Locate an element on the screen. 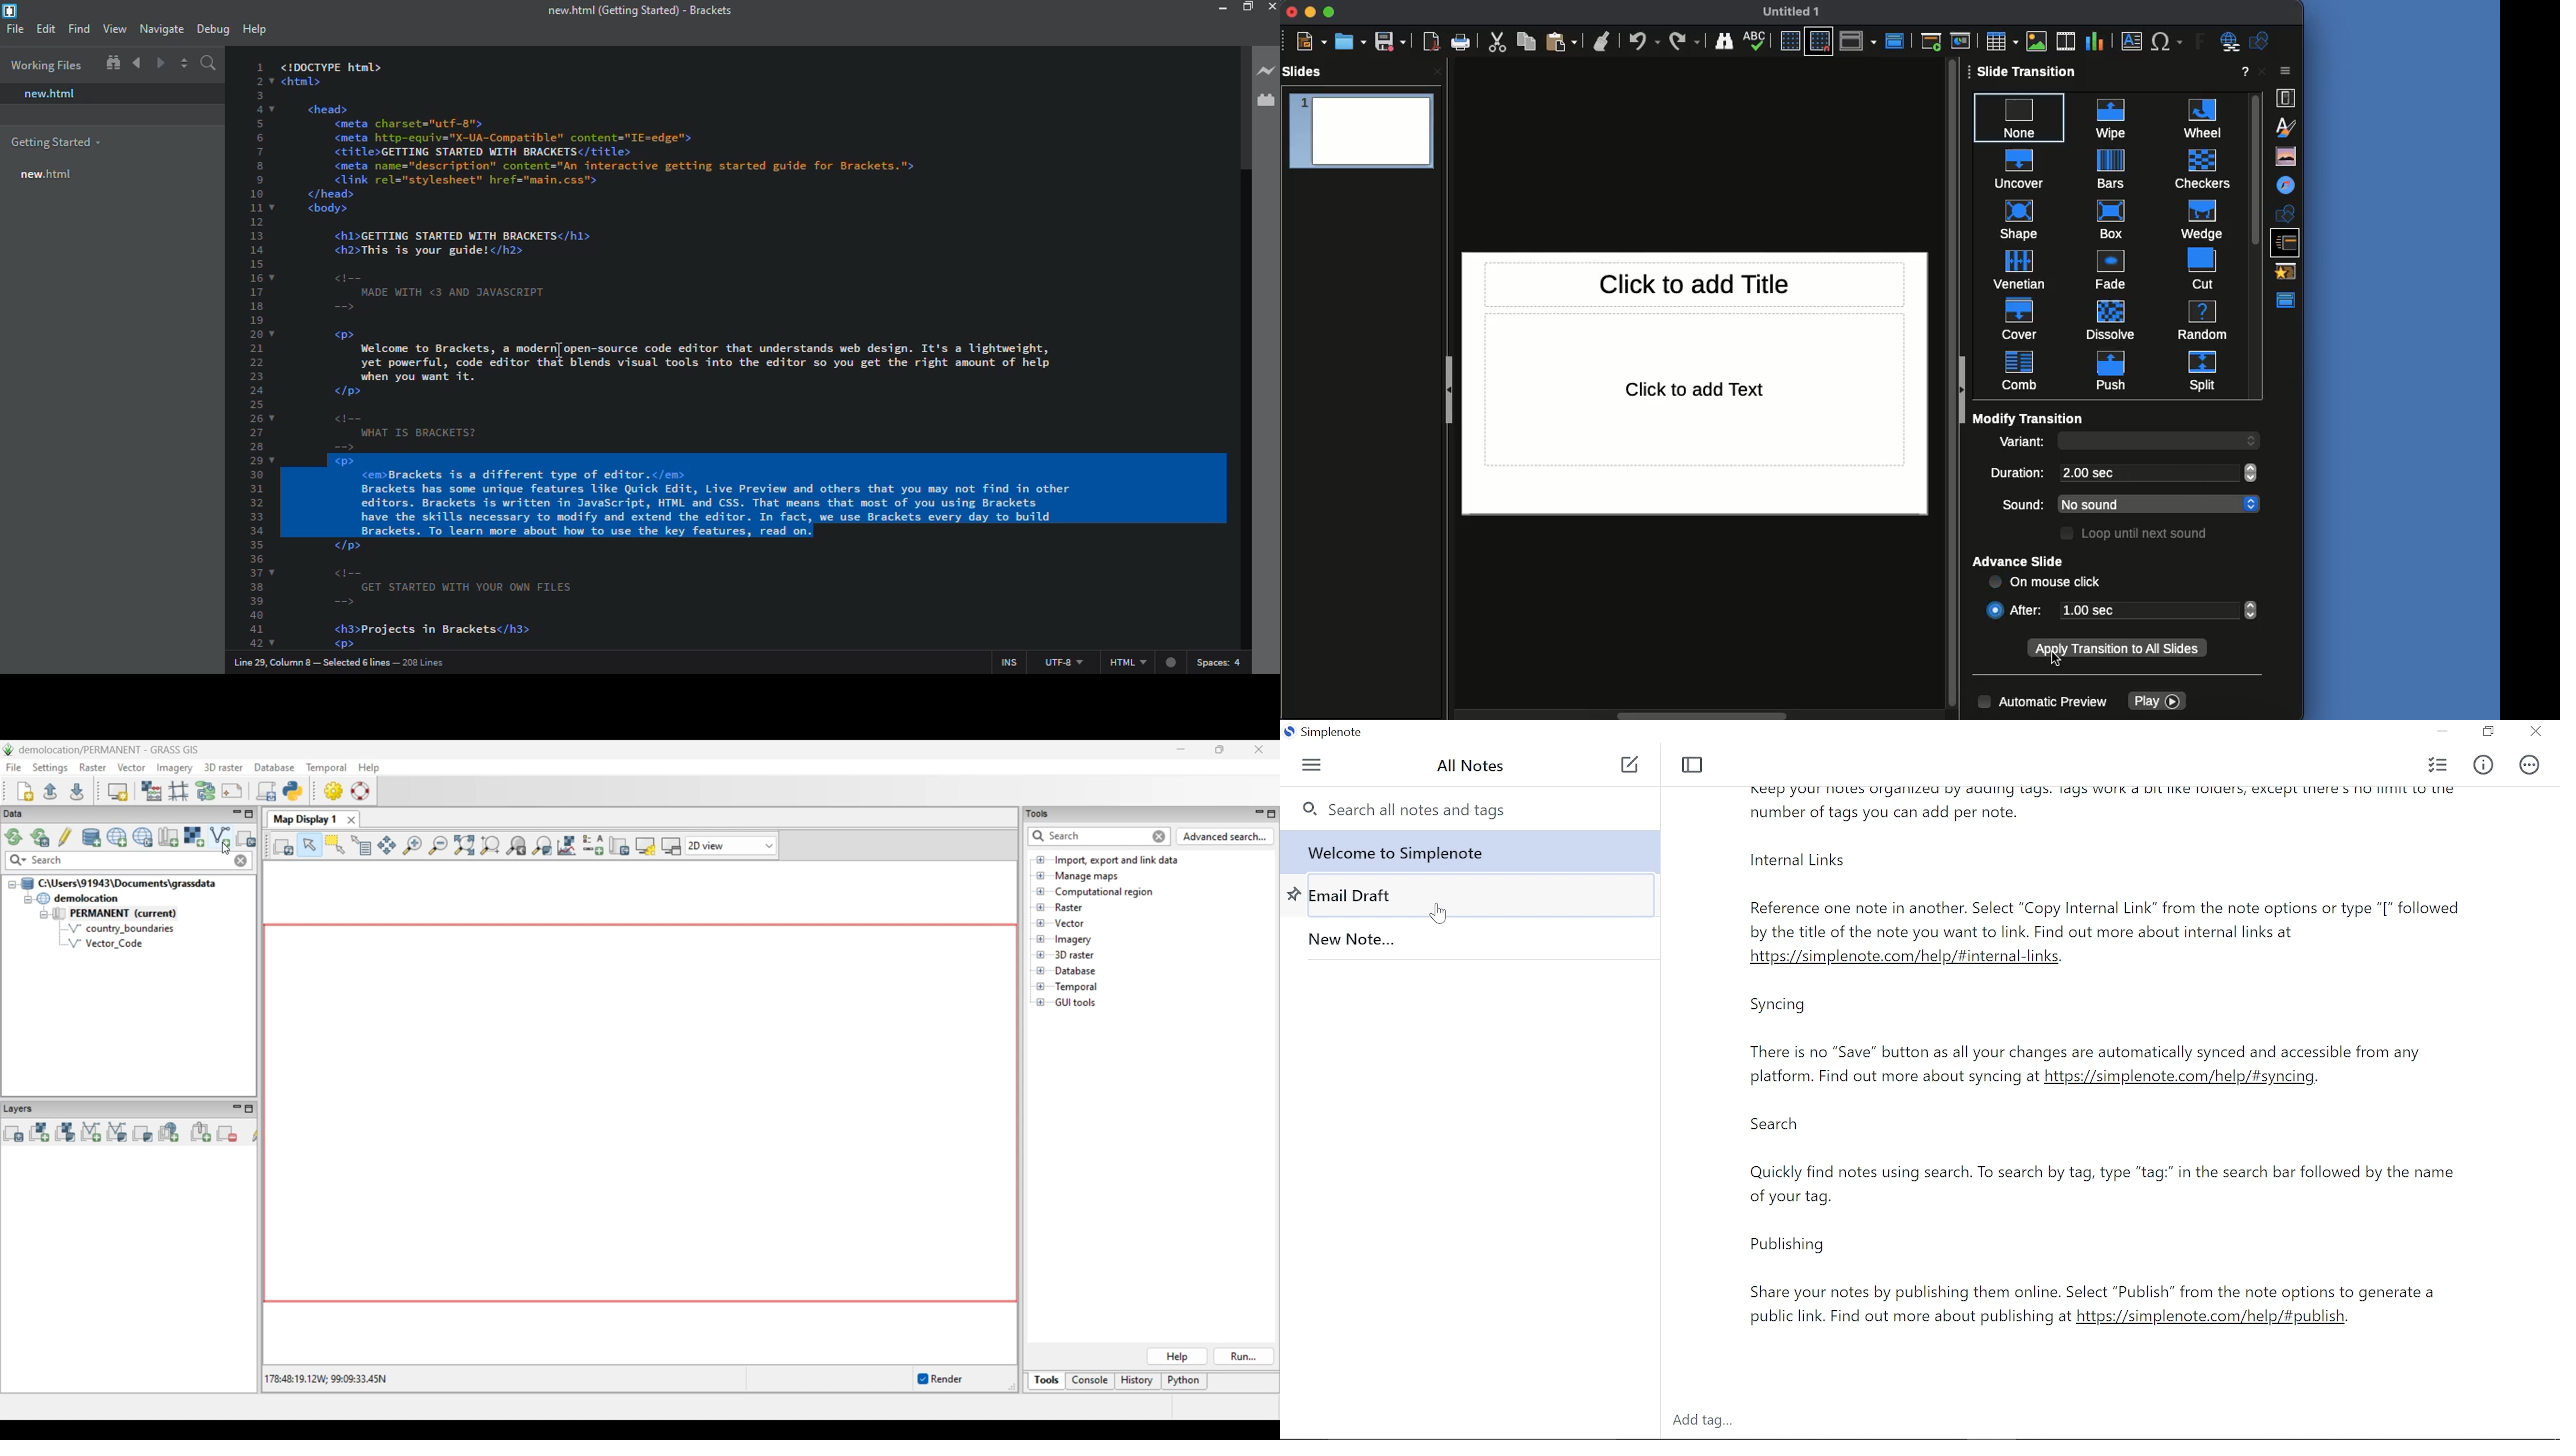  Advance slide is located at coordinates (2021, 562).